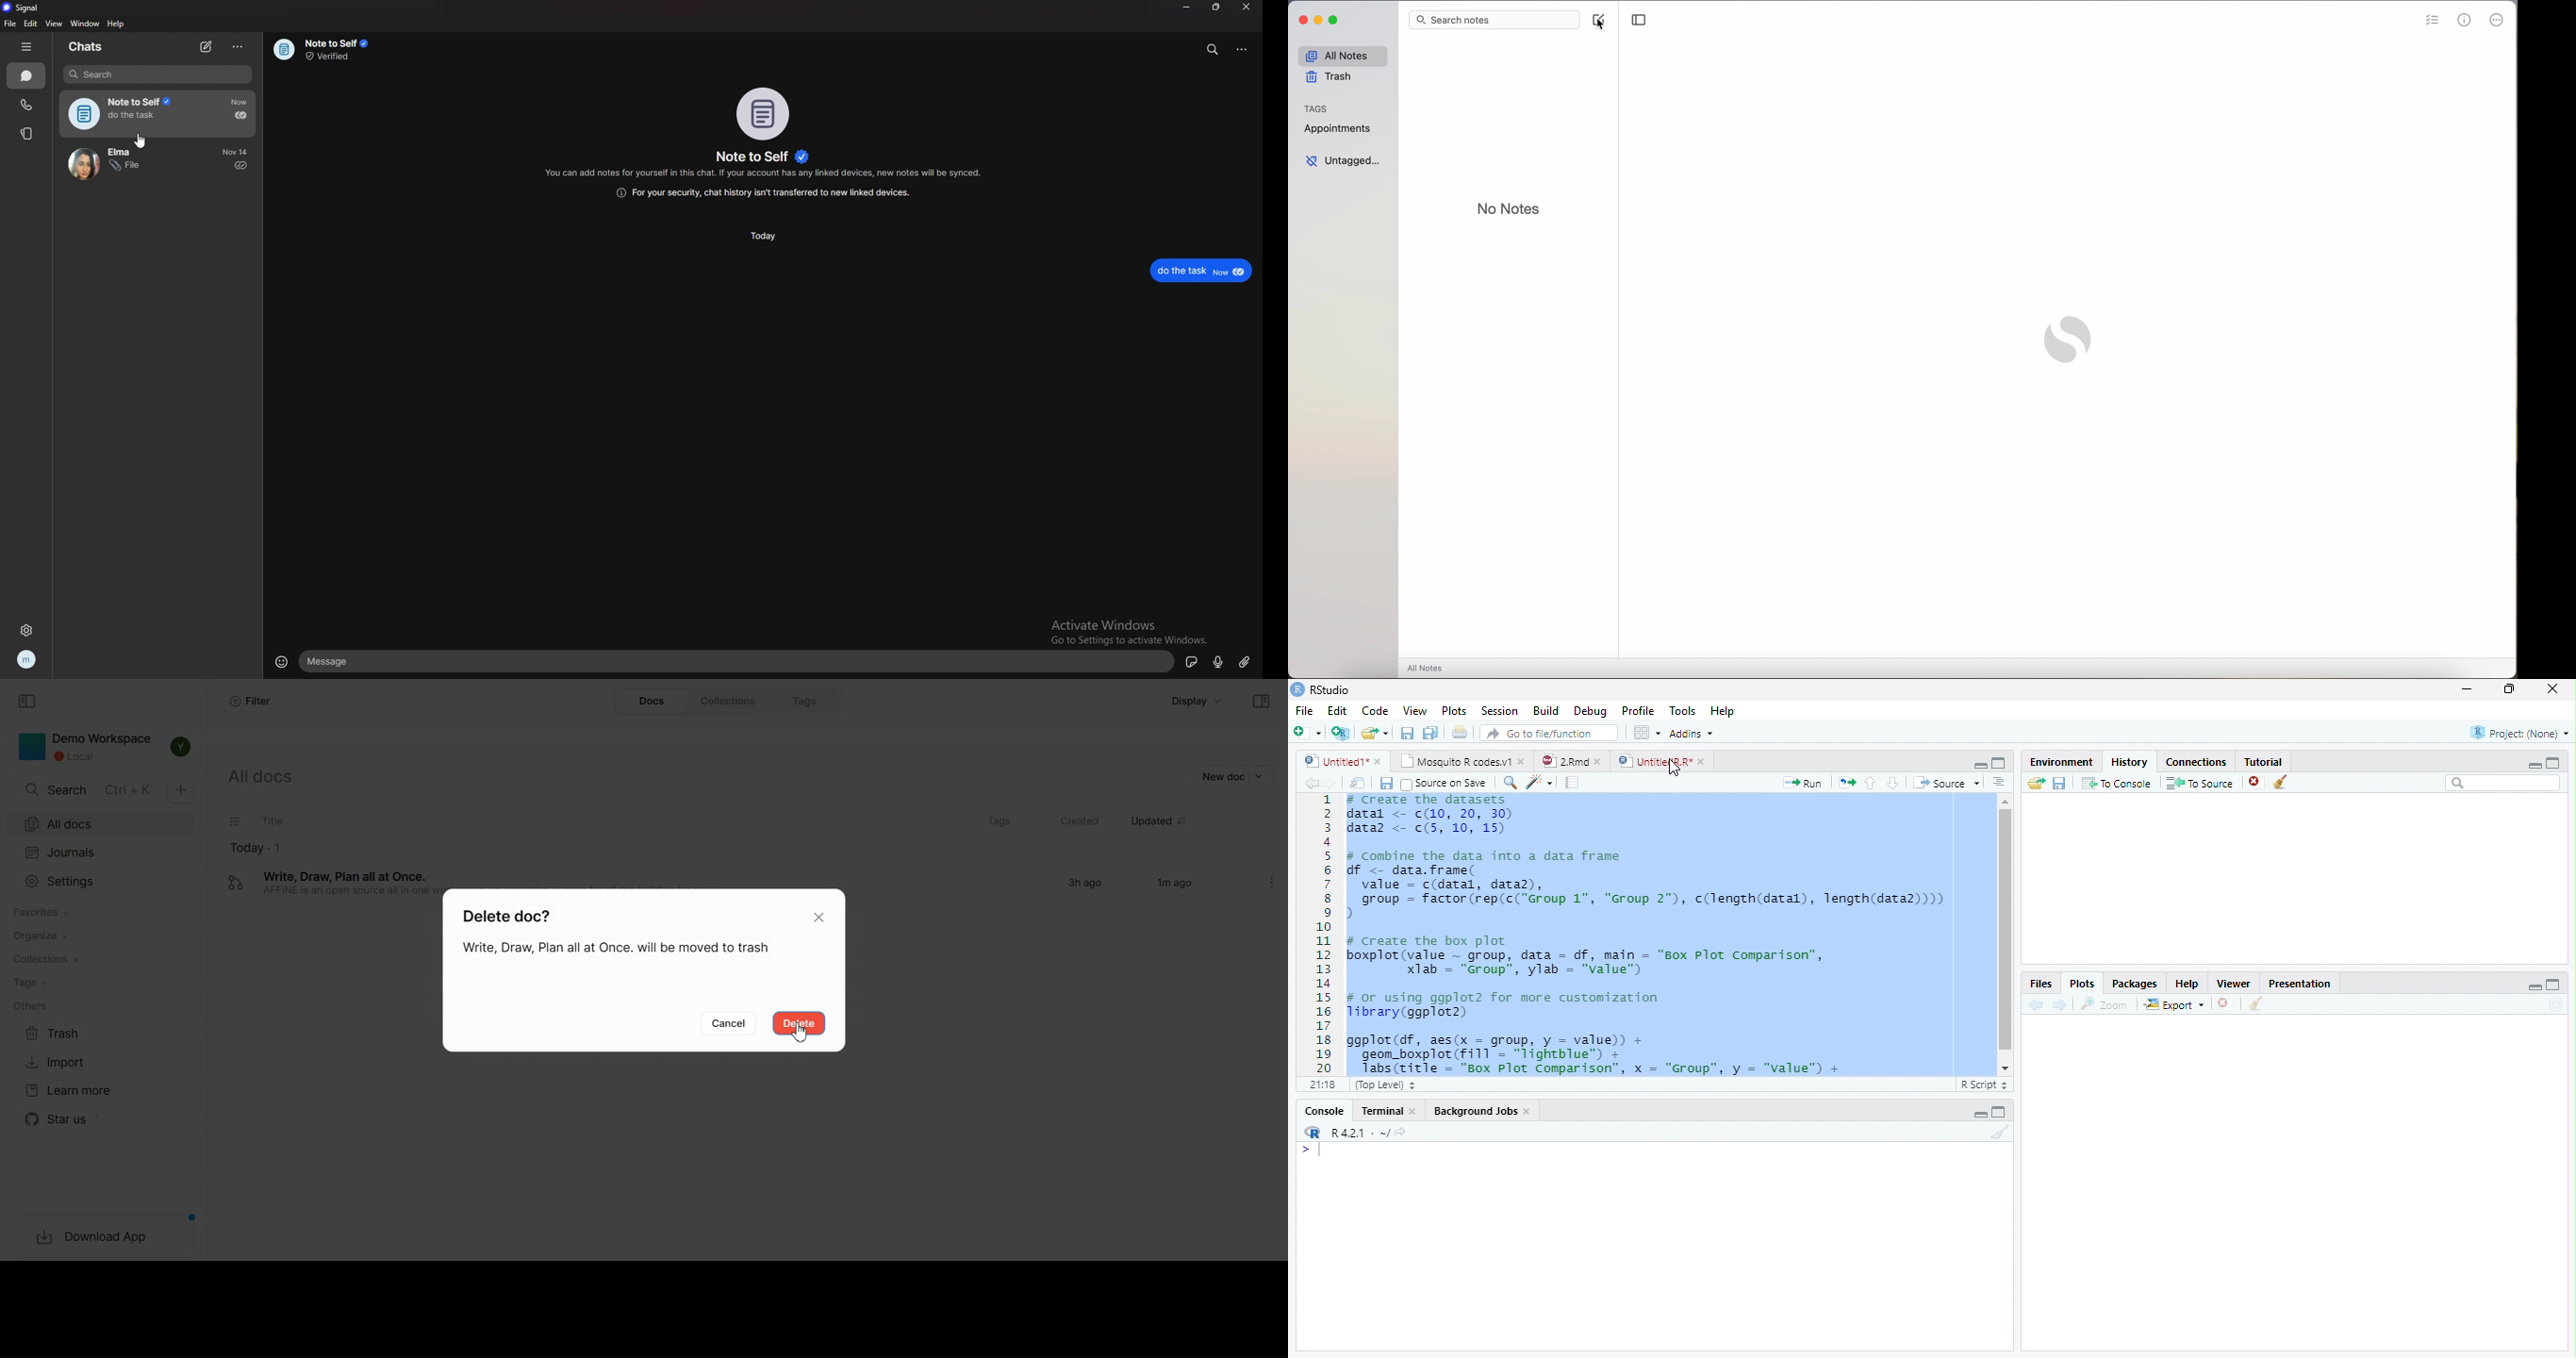 The height and width of the screenshot is (1372, 2576). Describe the element at coordinates (1321, 1085) in the screenshot. I see `1:1` at that location.